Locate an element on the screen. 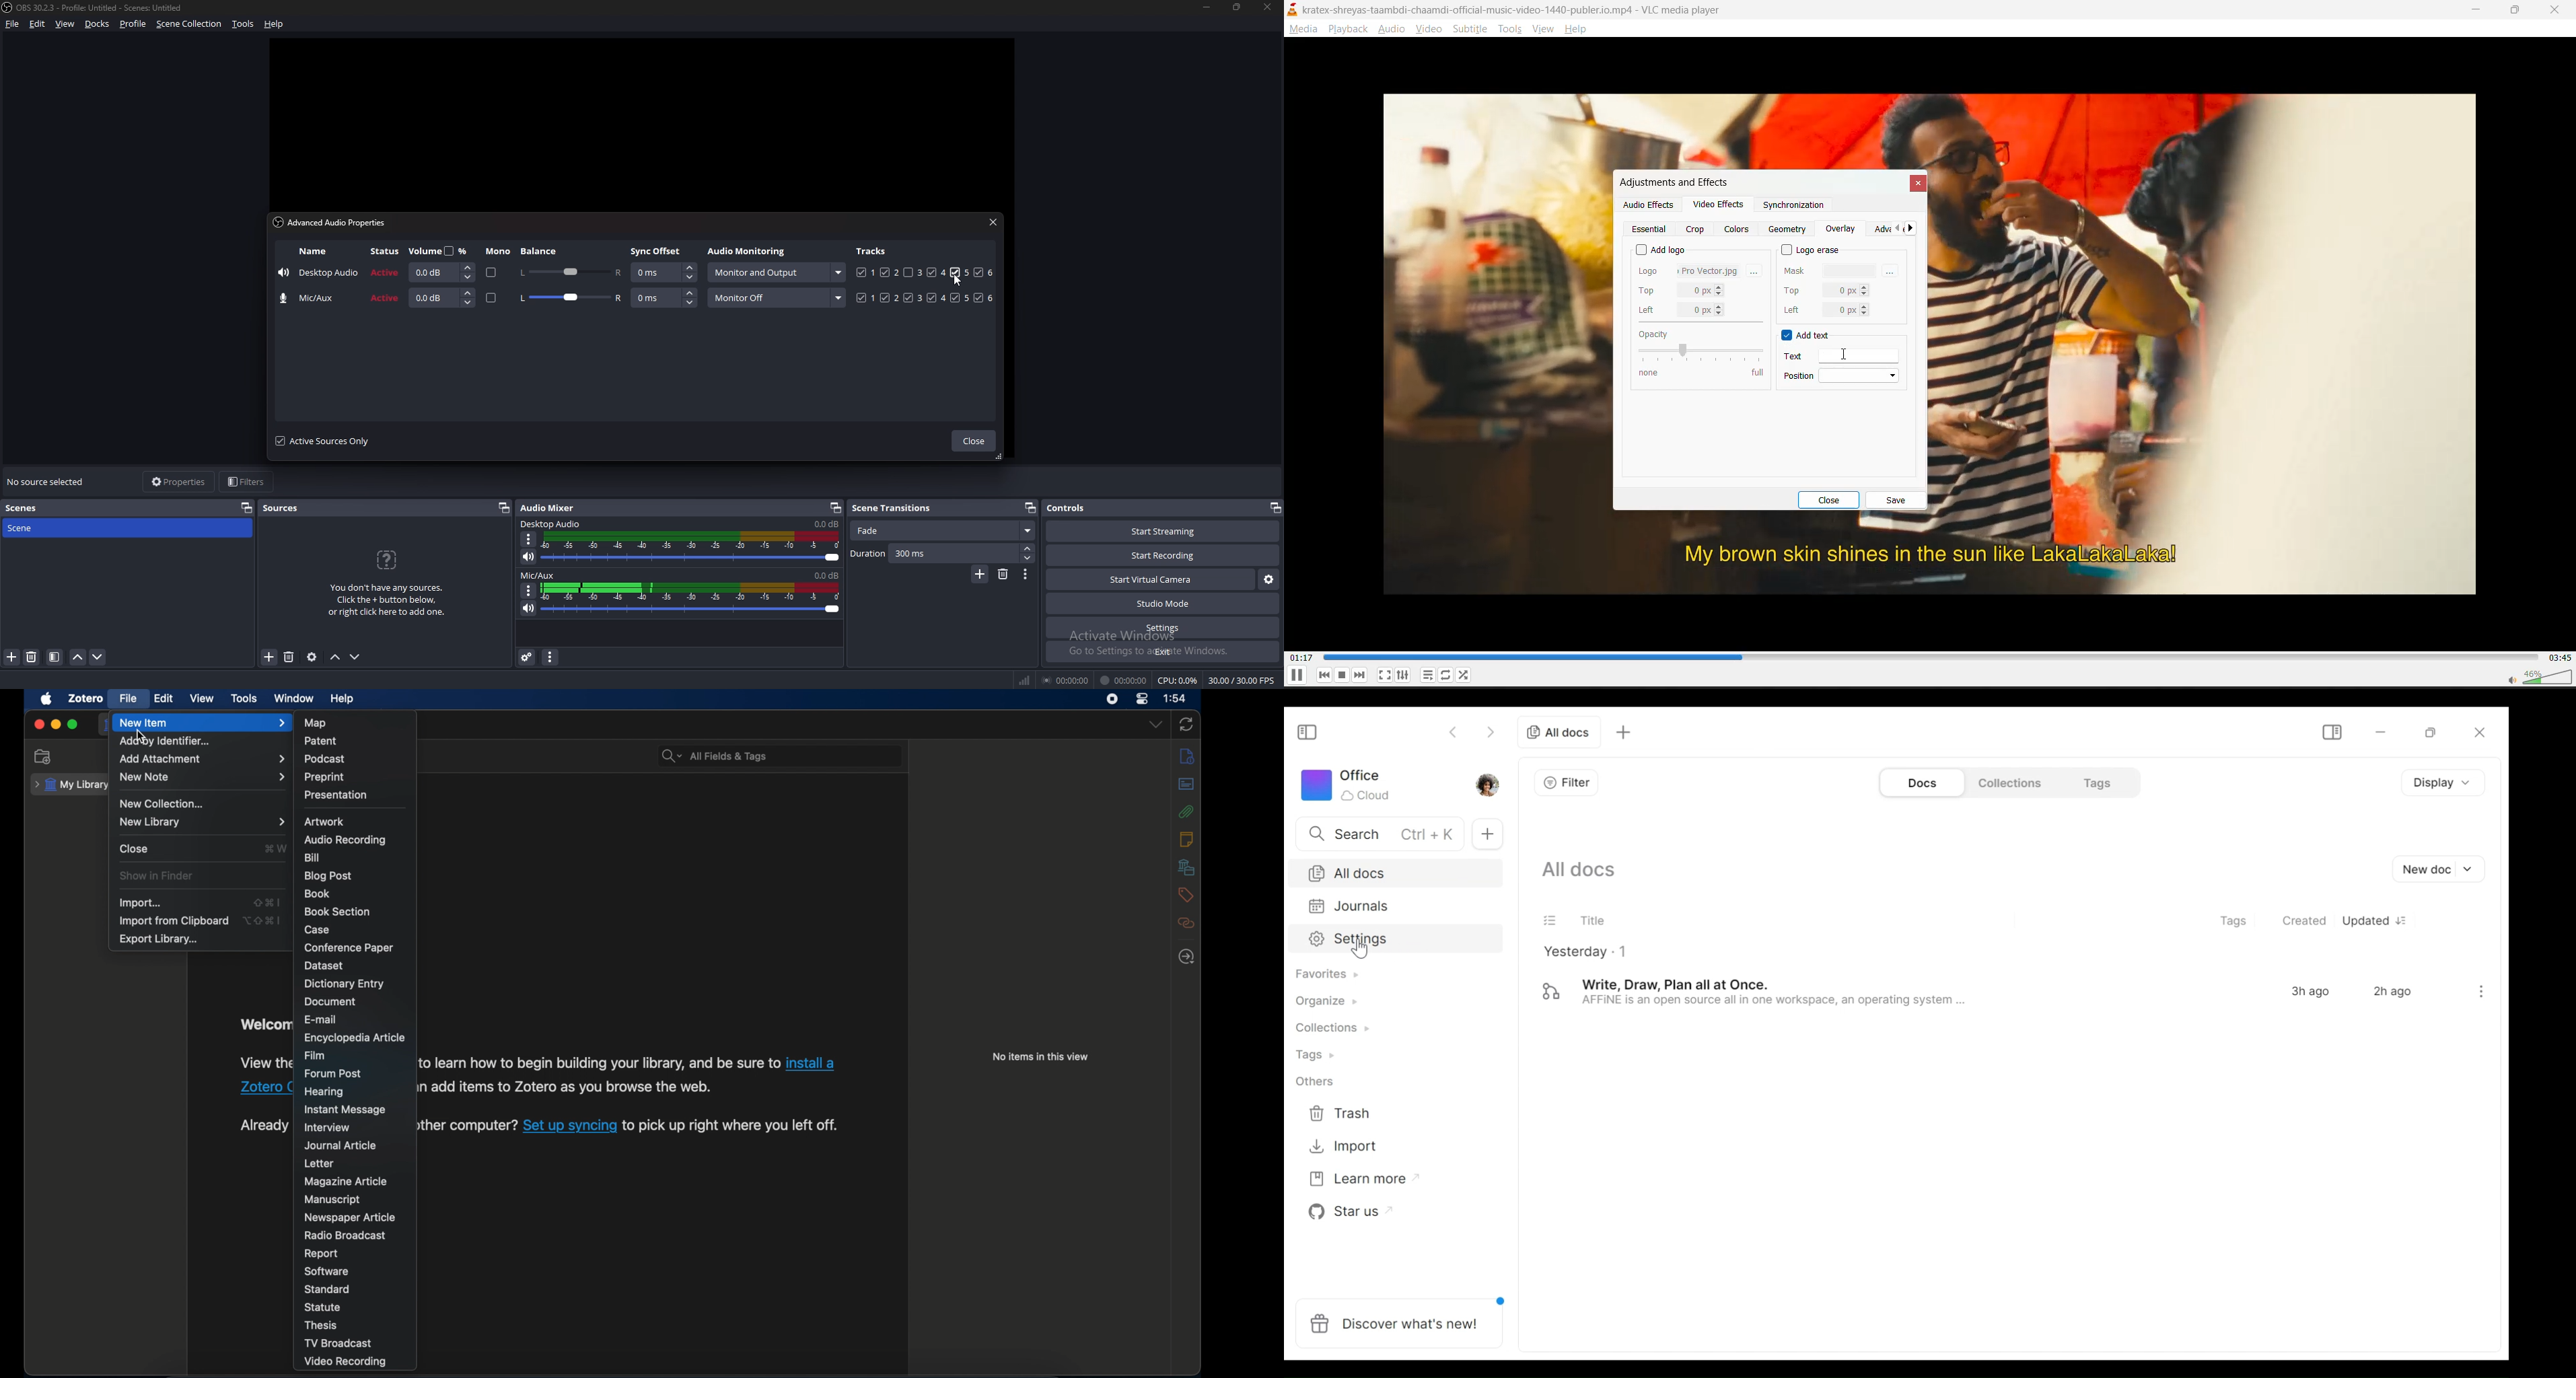  file is located at coordinates (13, 24).